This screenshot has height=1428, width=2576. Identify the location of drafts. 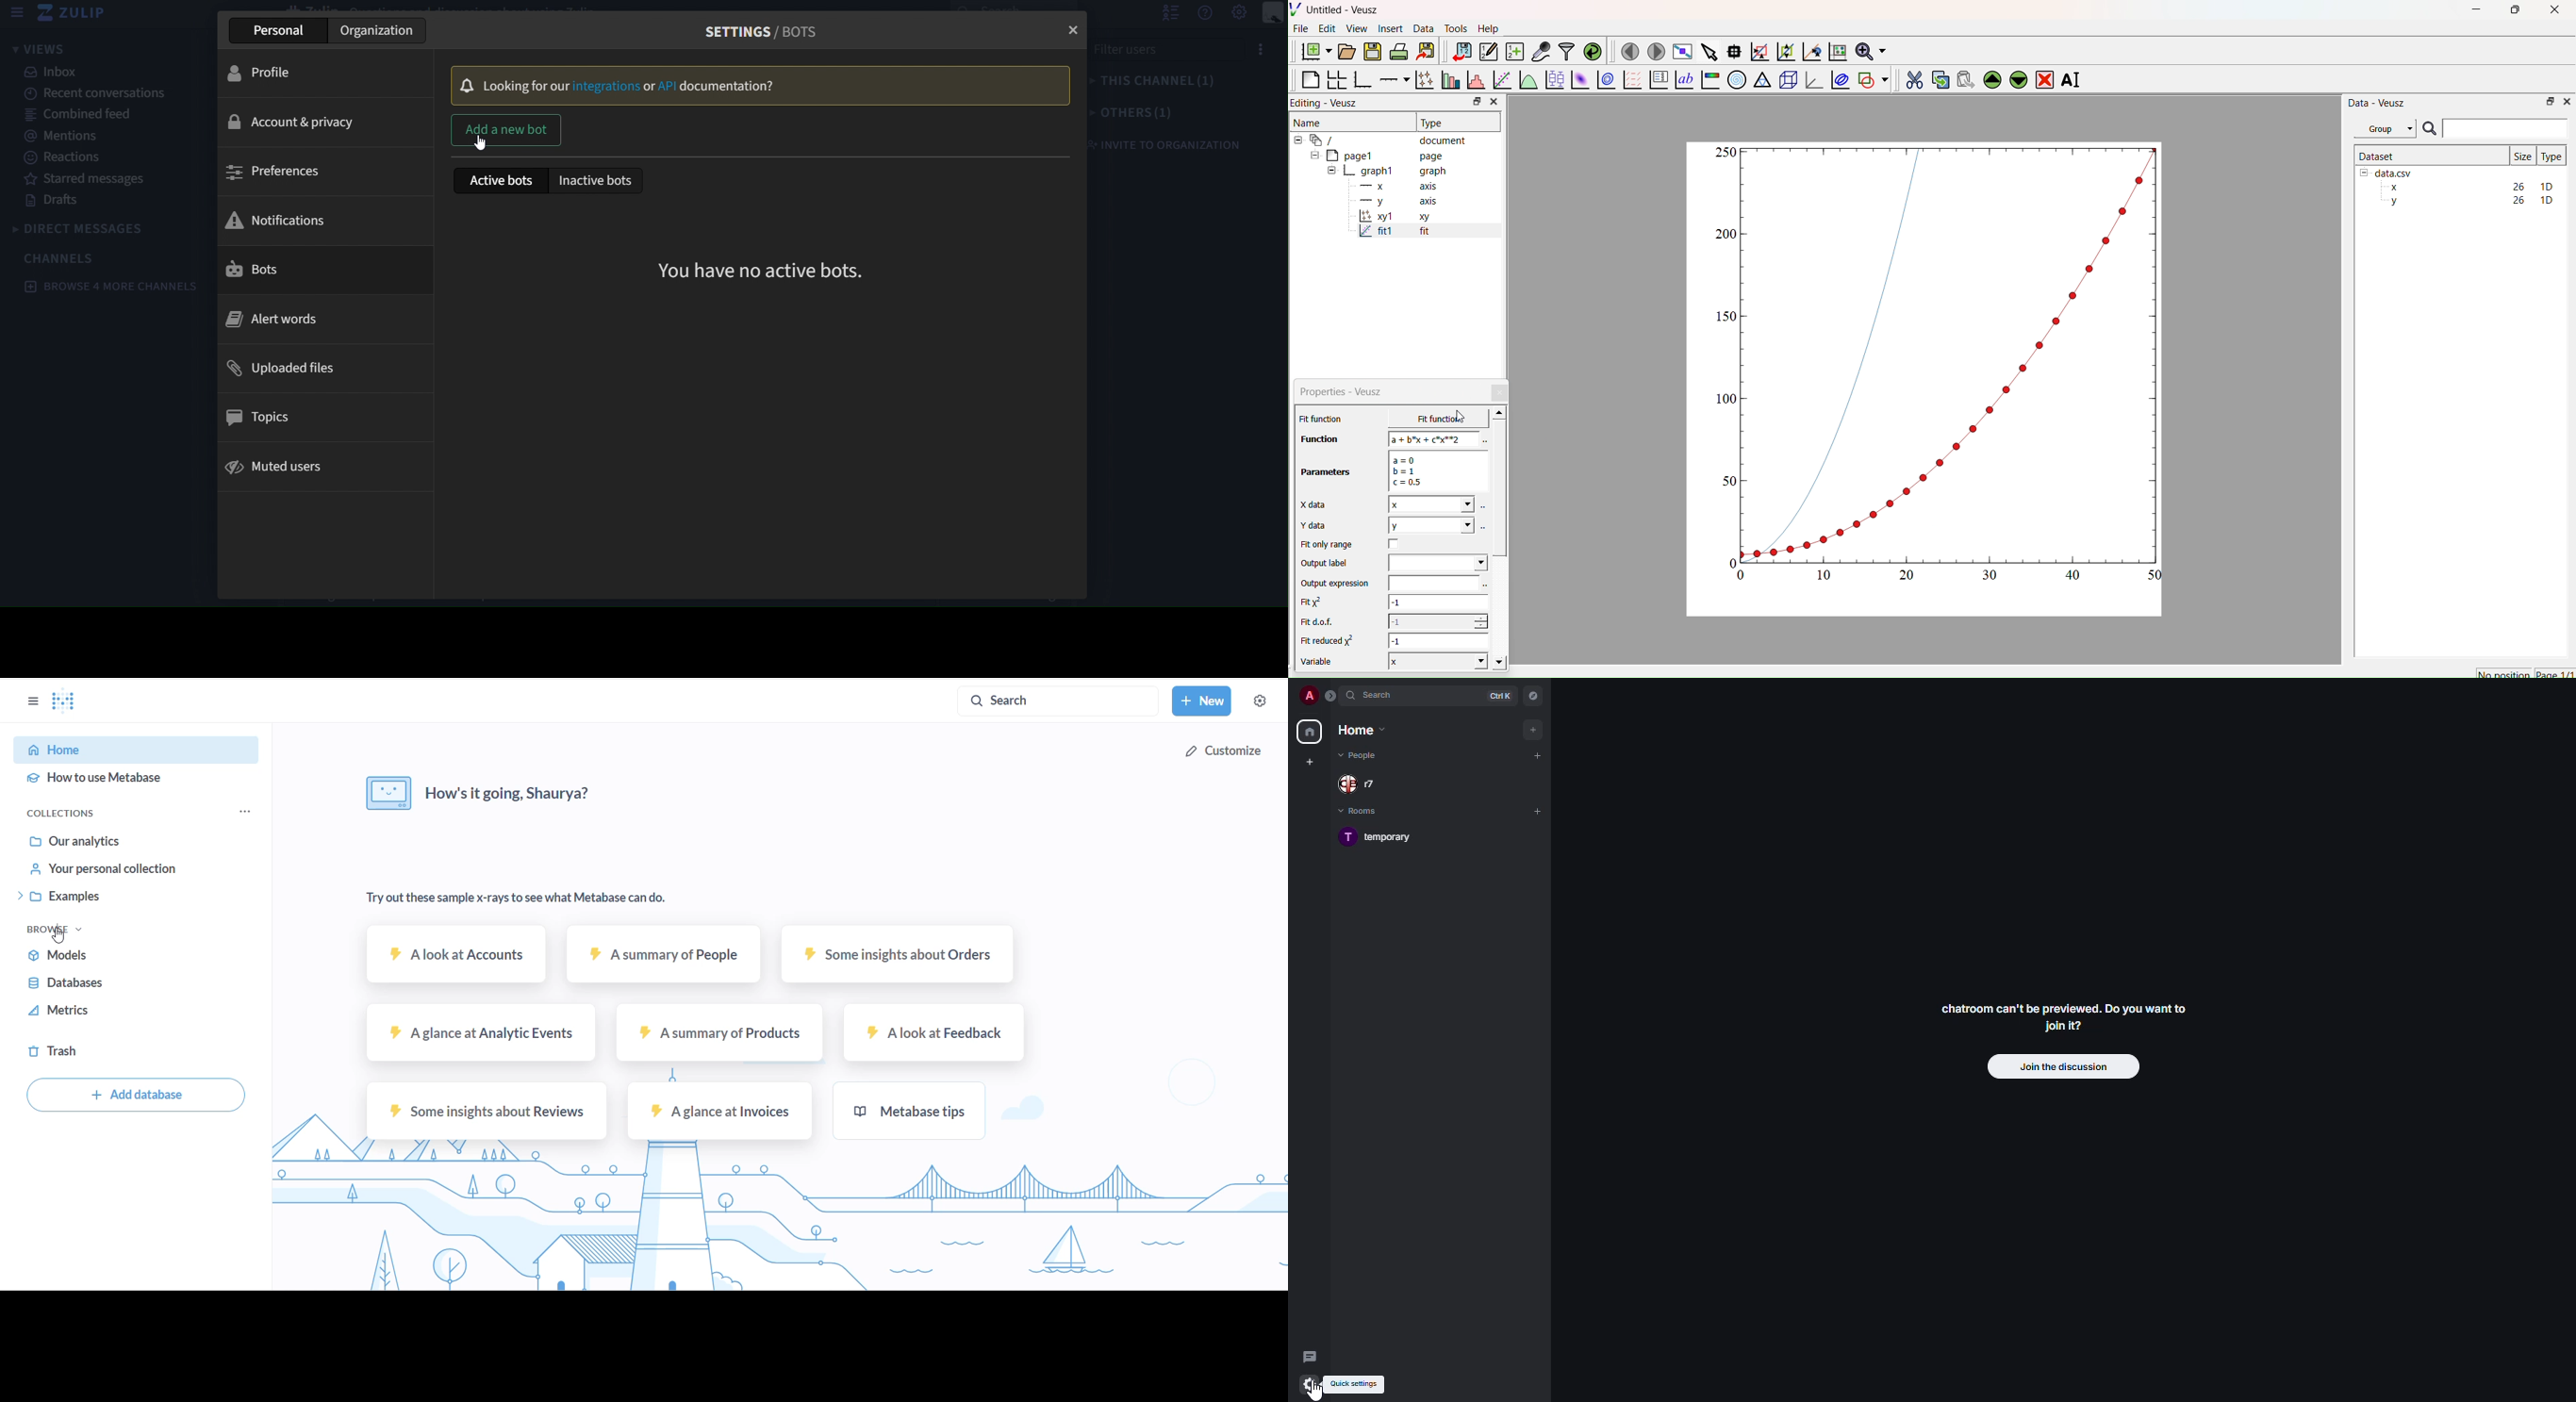
(100, 201).